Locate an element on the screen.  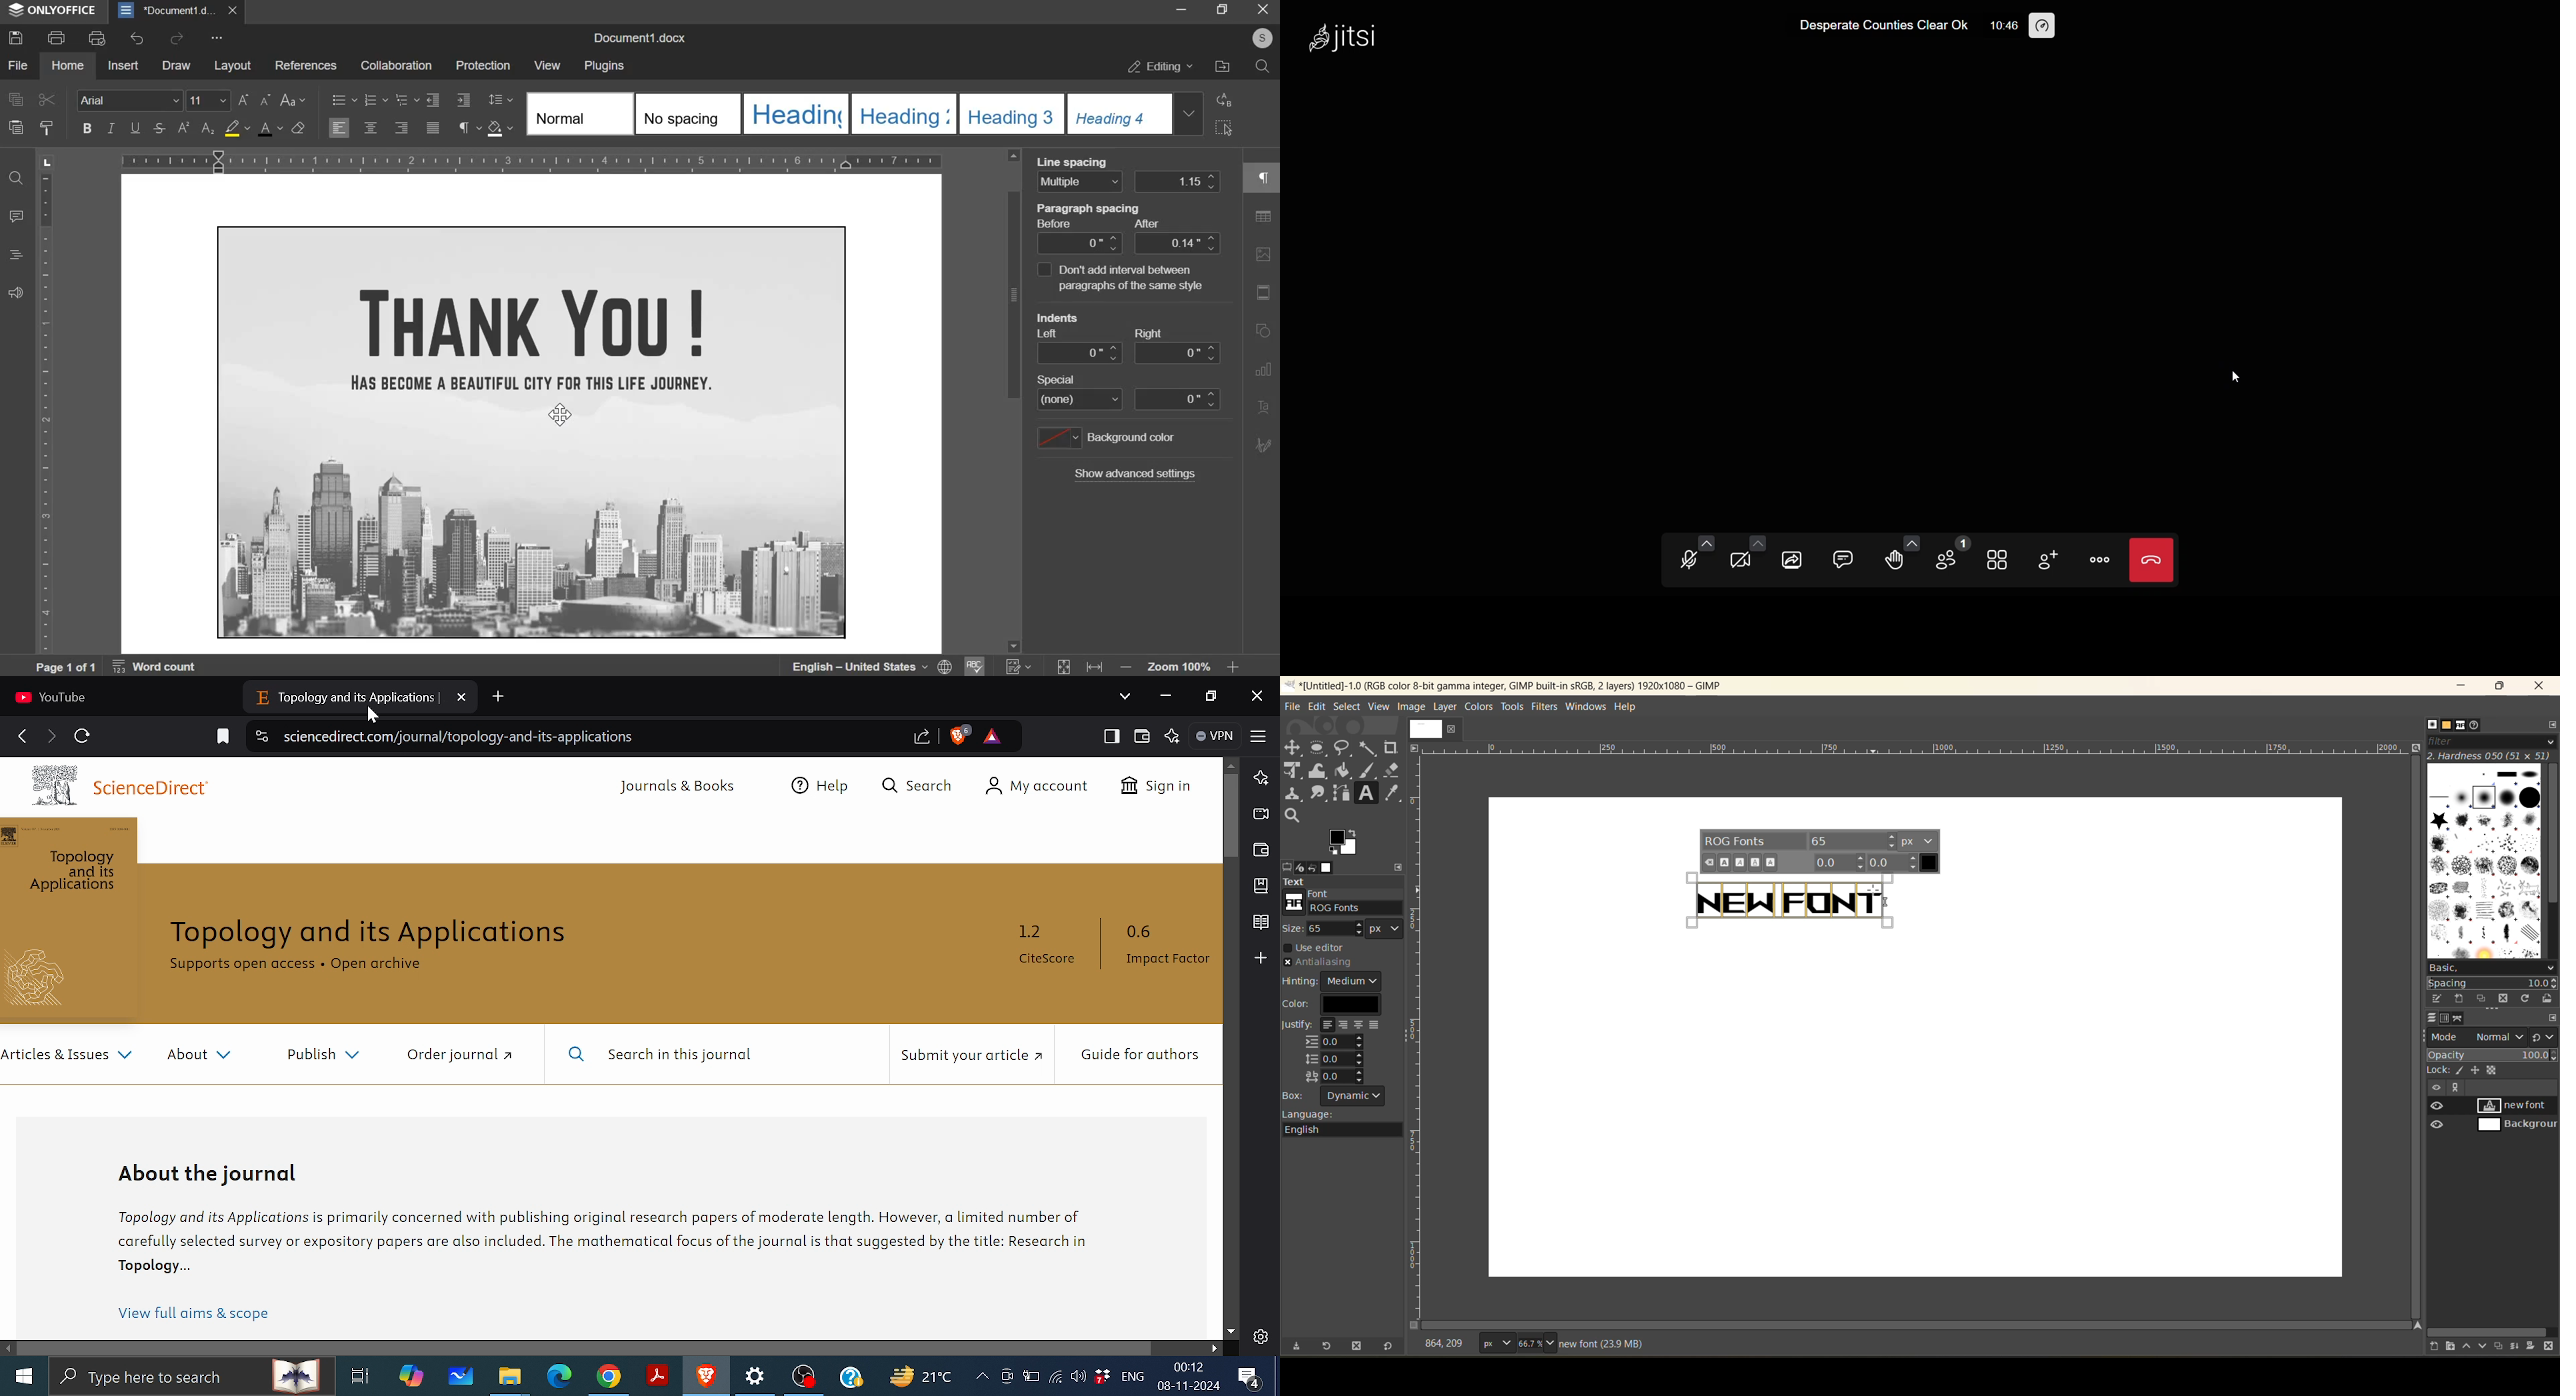
restore is located at coordinates (1222, 10).